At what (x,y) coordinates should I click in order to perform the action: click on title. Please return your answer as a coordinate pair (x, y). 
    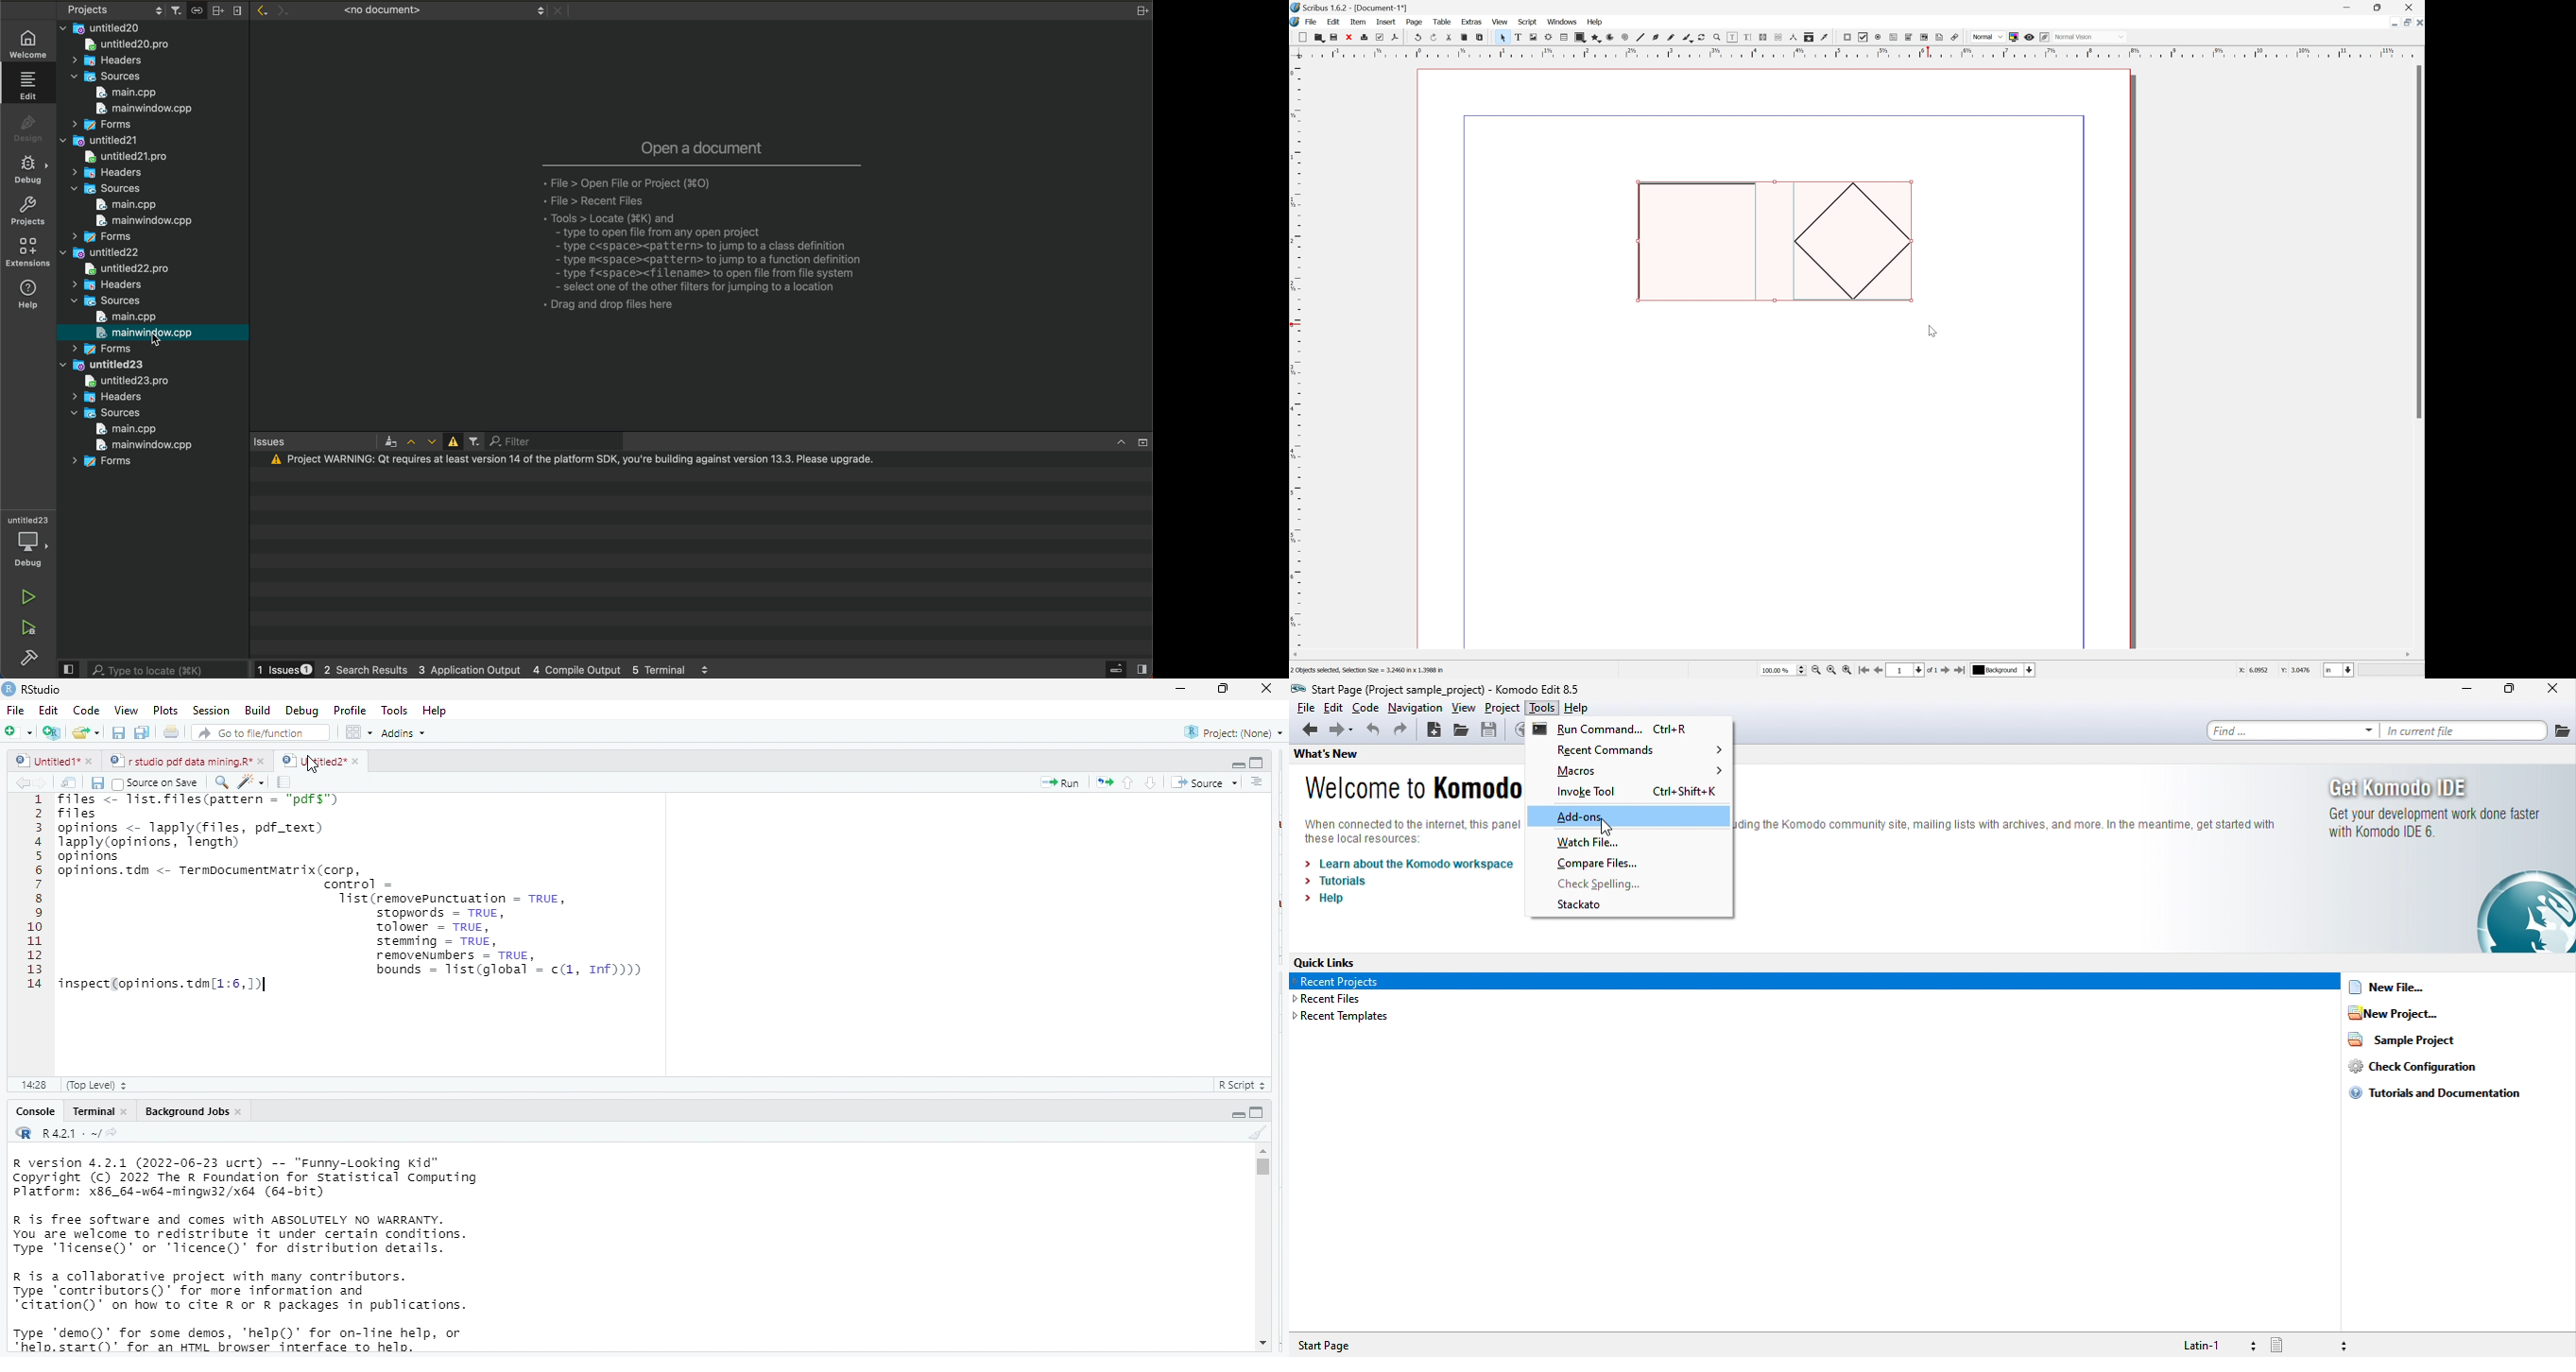
    Looking at the image, I should click on (1439, 688).